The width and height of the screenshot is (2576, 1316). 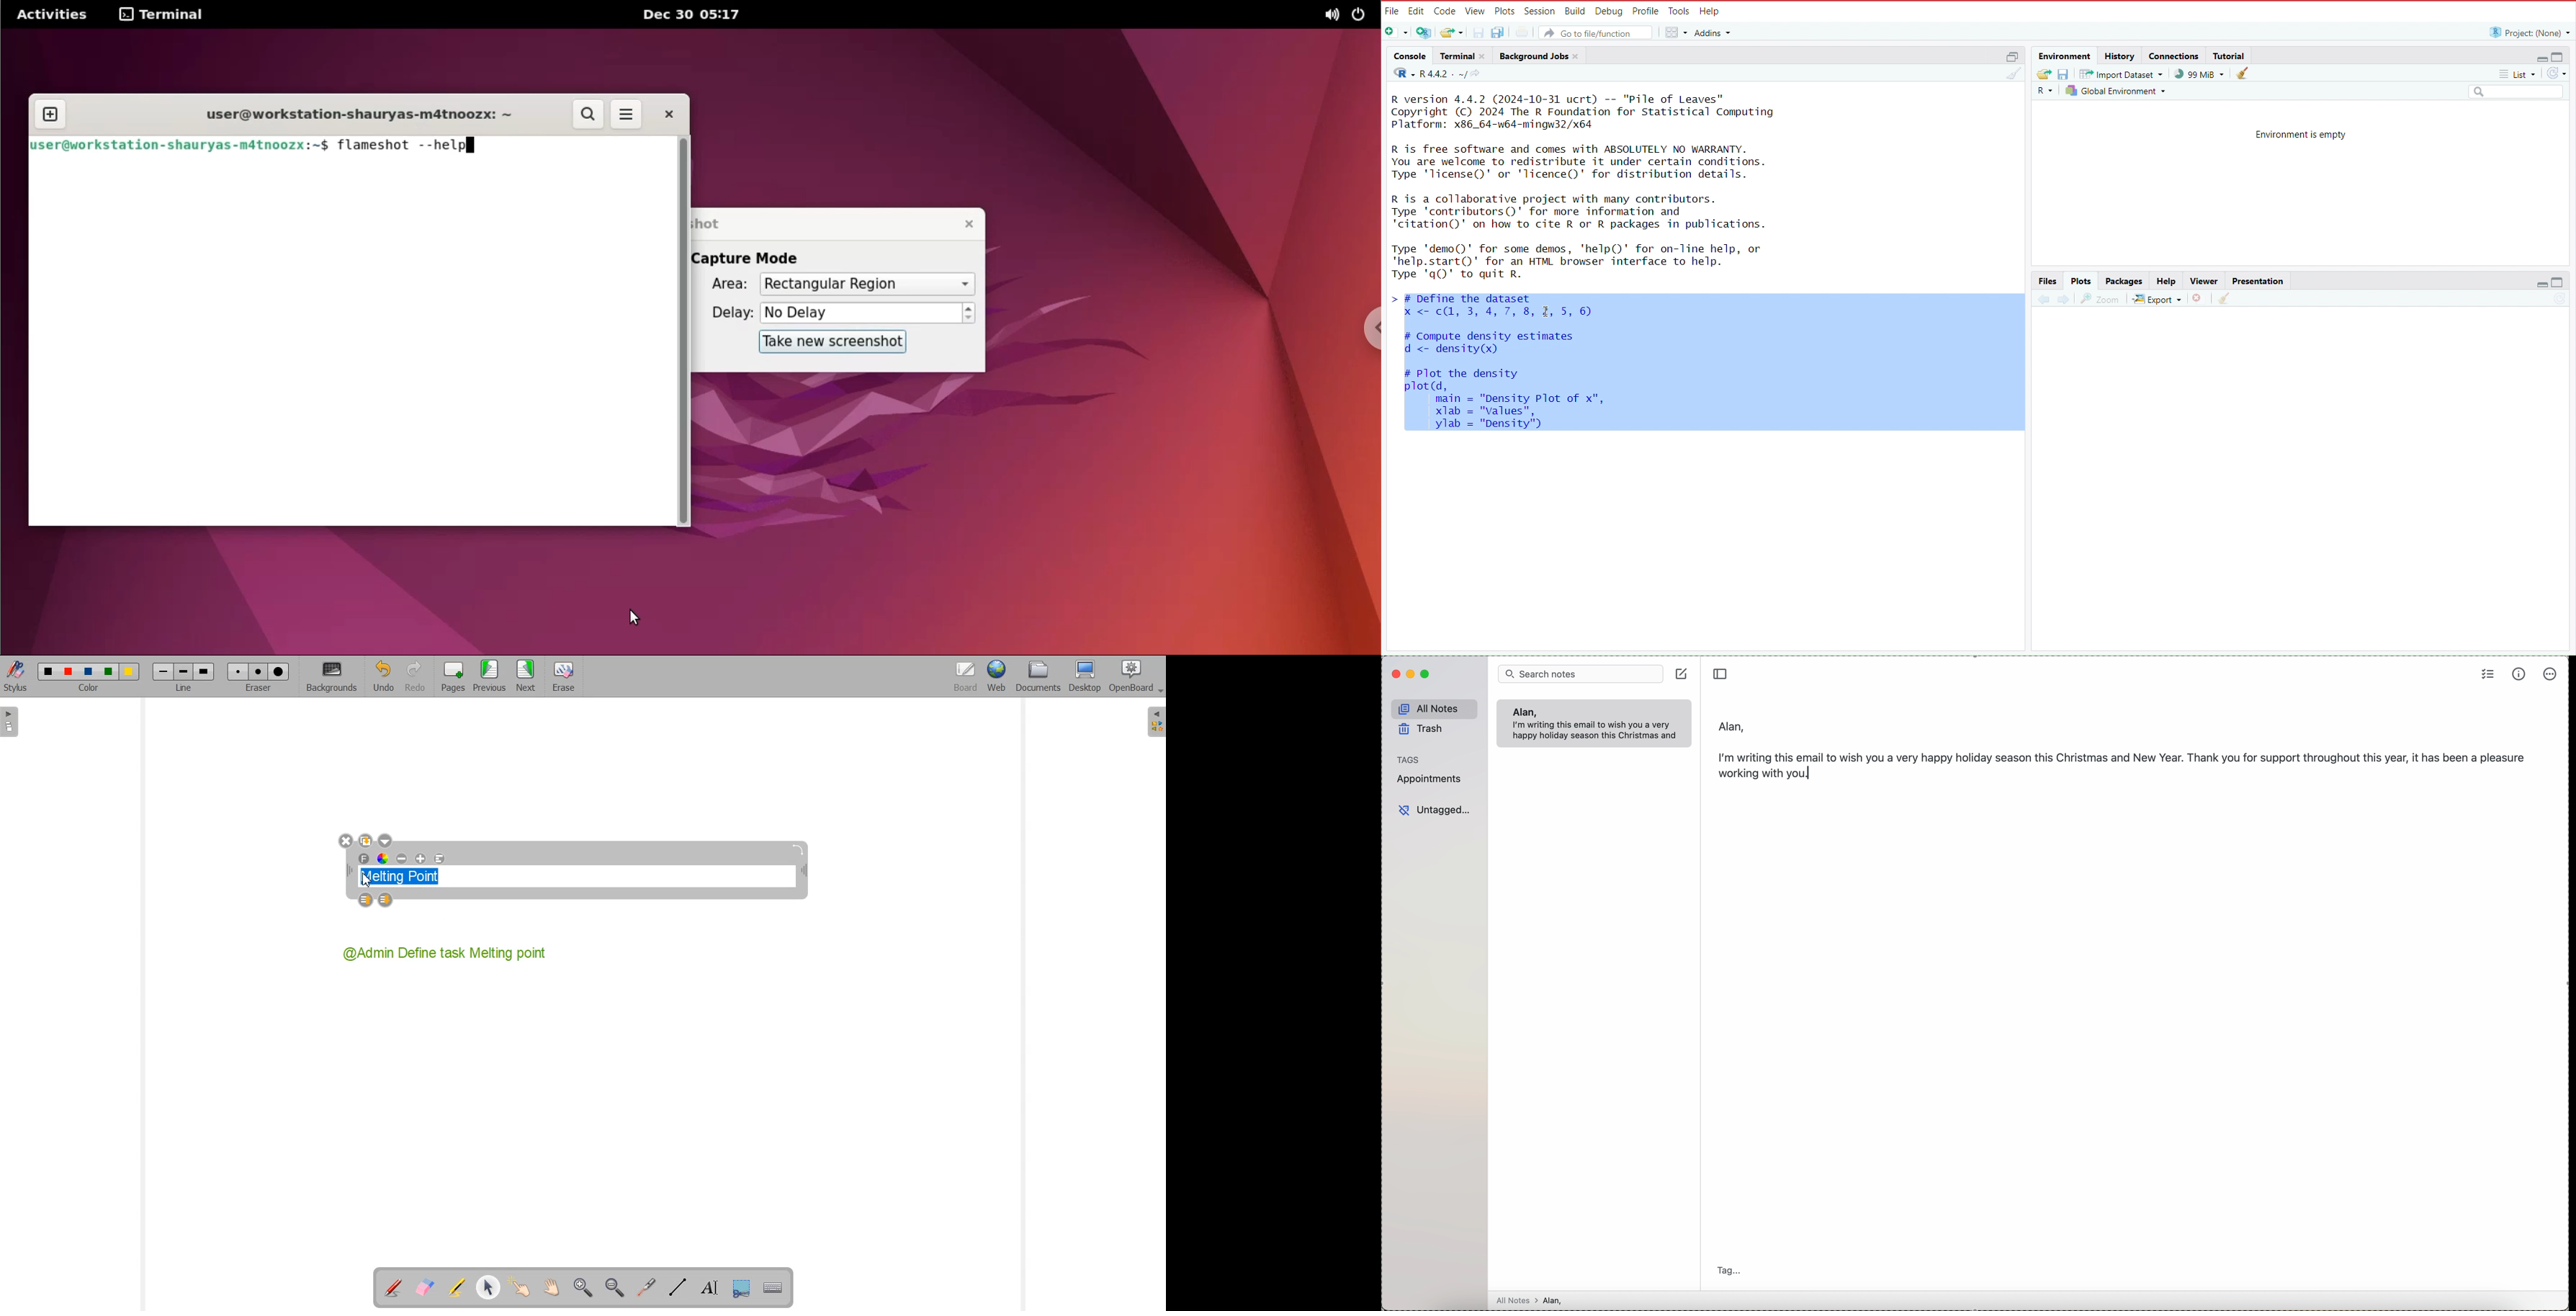 I want to click on toggle sidebar, so click(x=1721, y=672).